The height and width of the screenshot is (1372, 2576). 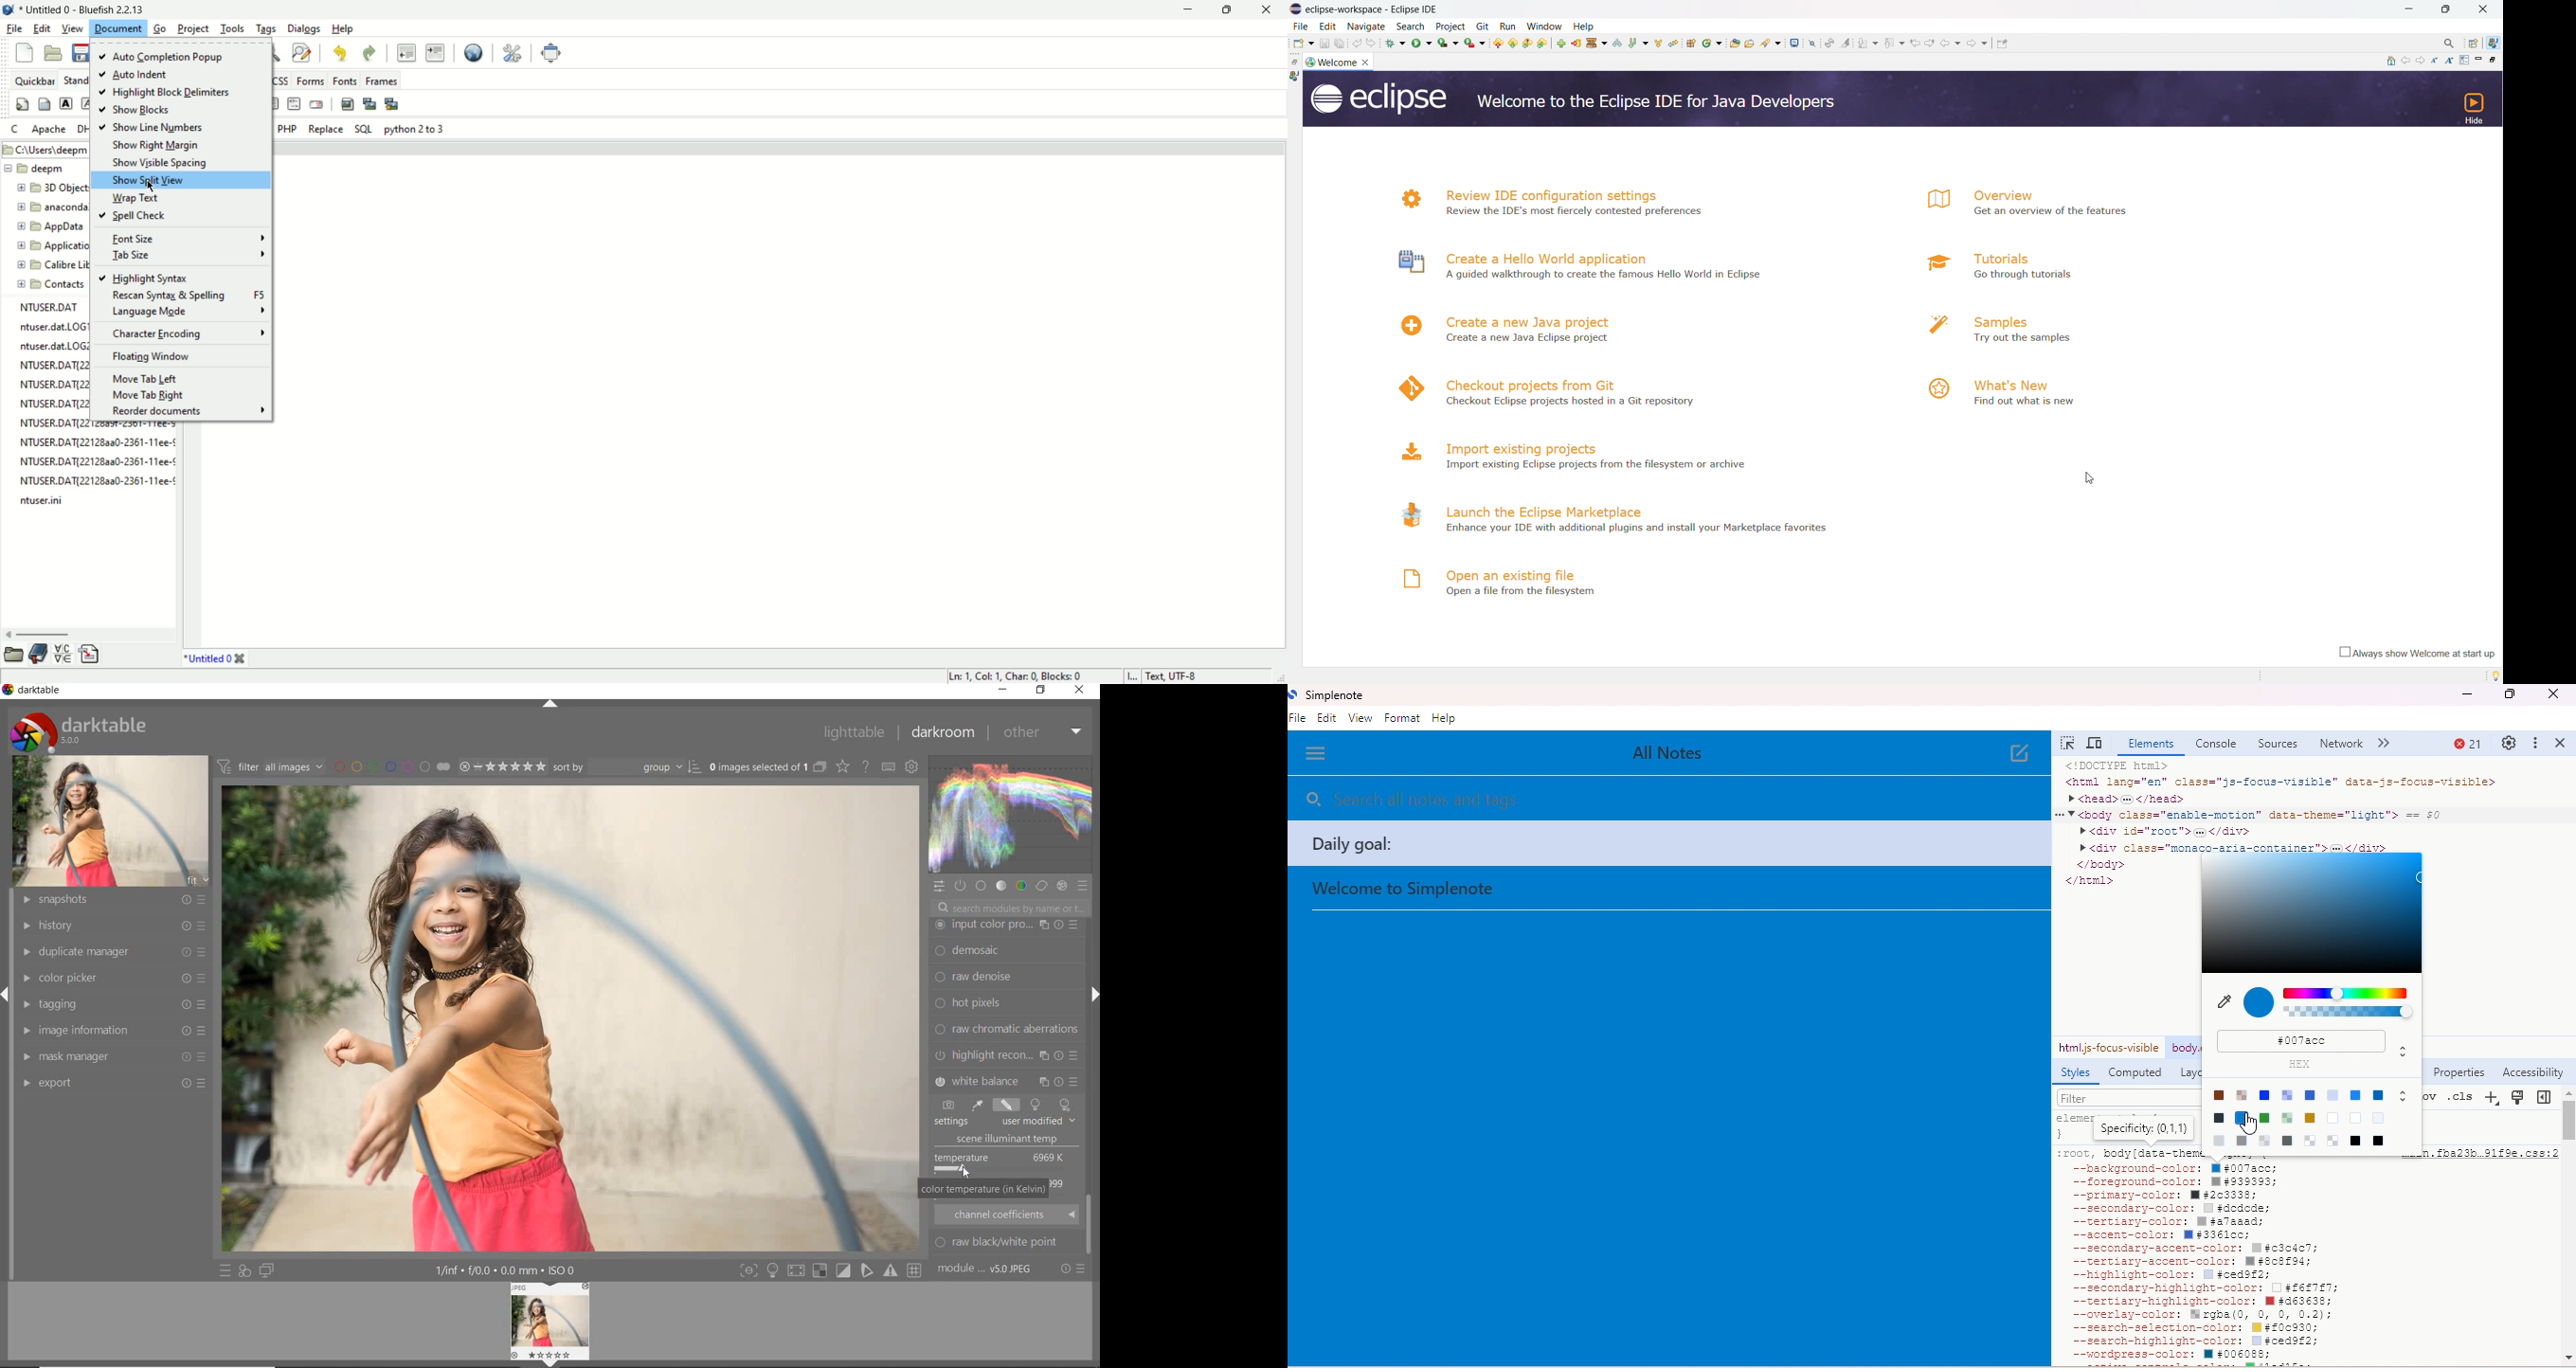 I want to click on PHP, so click(x=289, y=129).